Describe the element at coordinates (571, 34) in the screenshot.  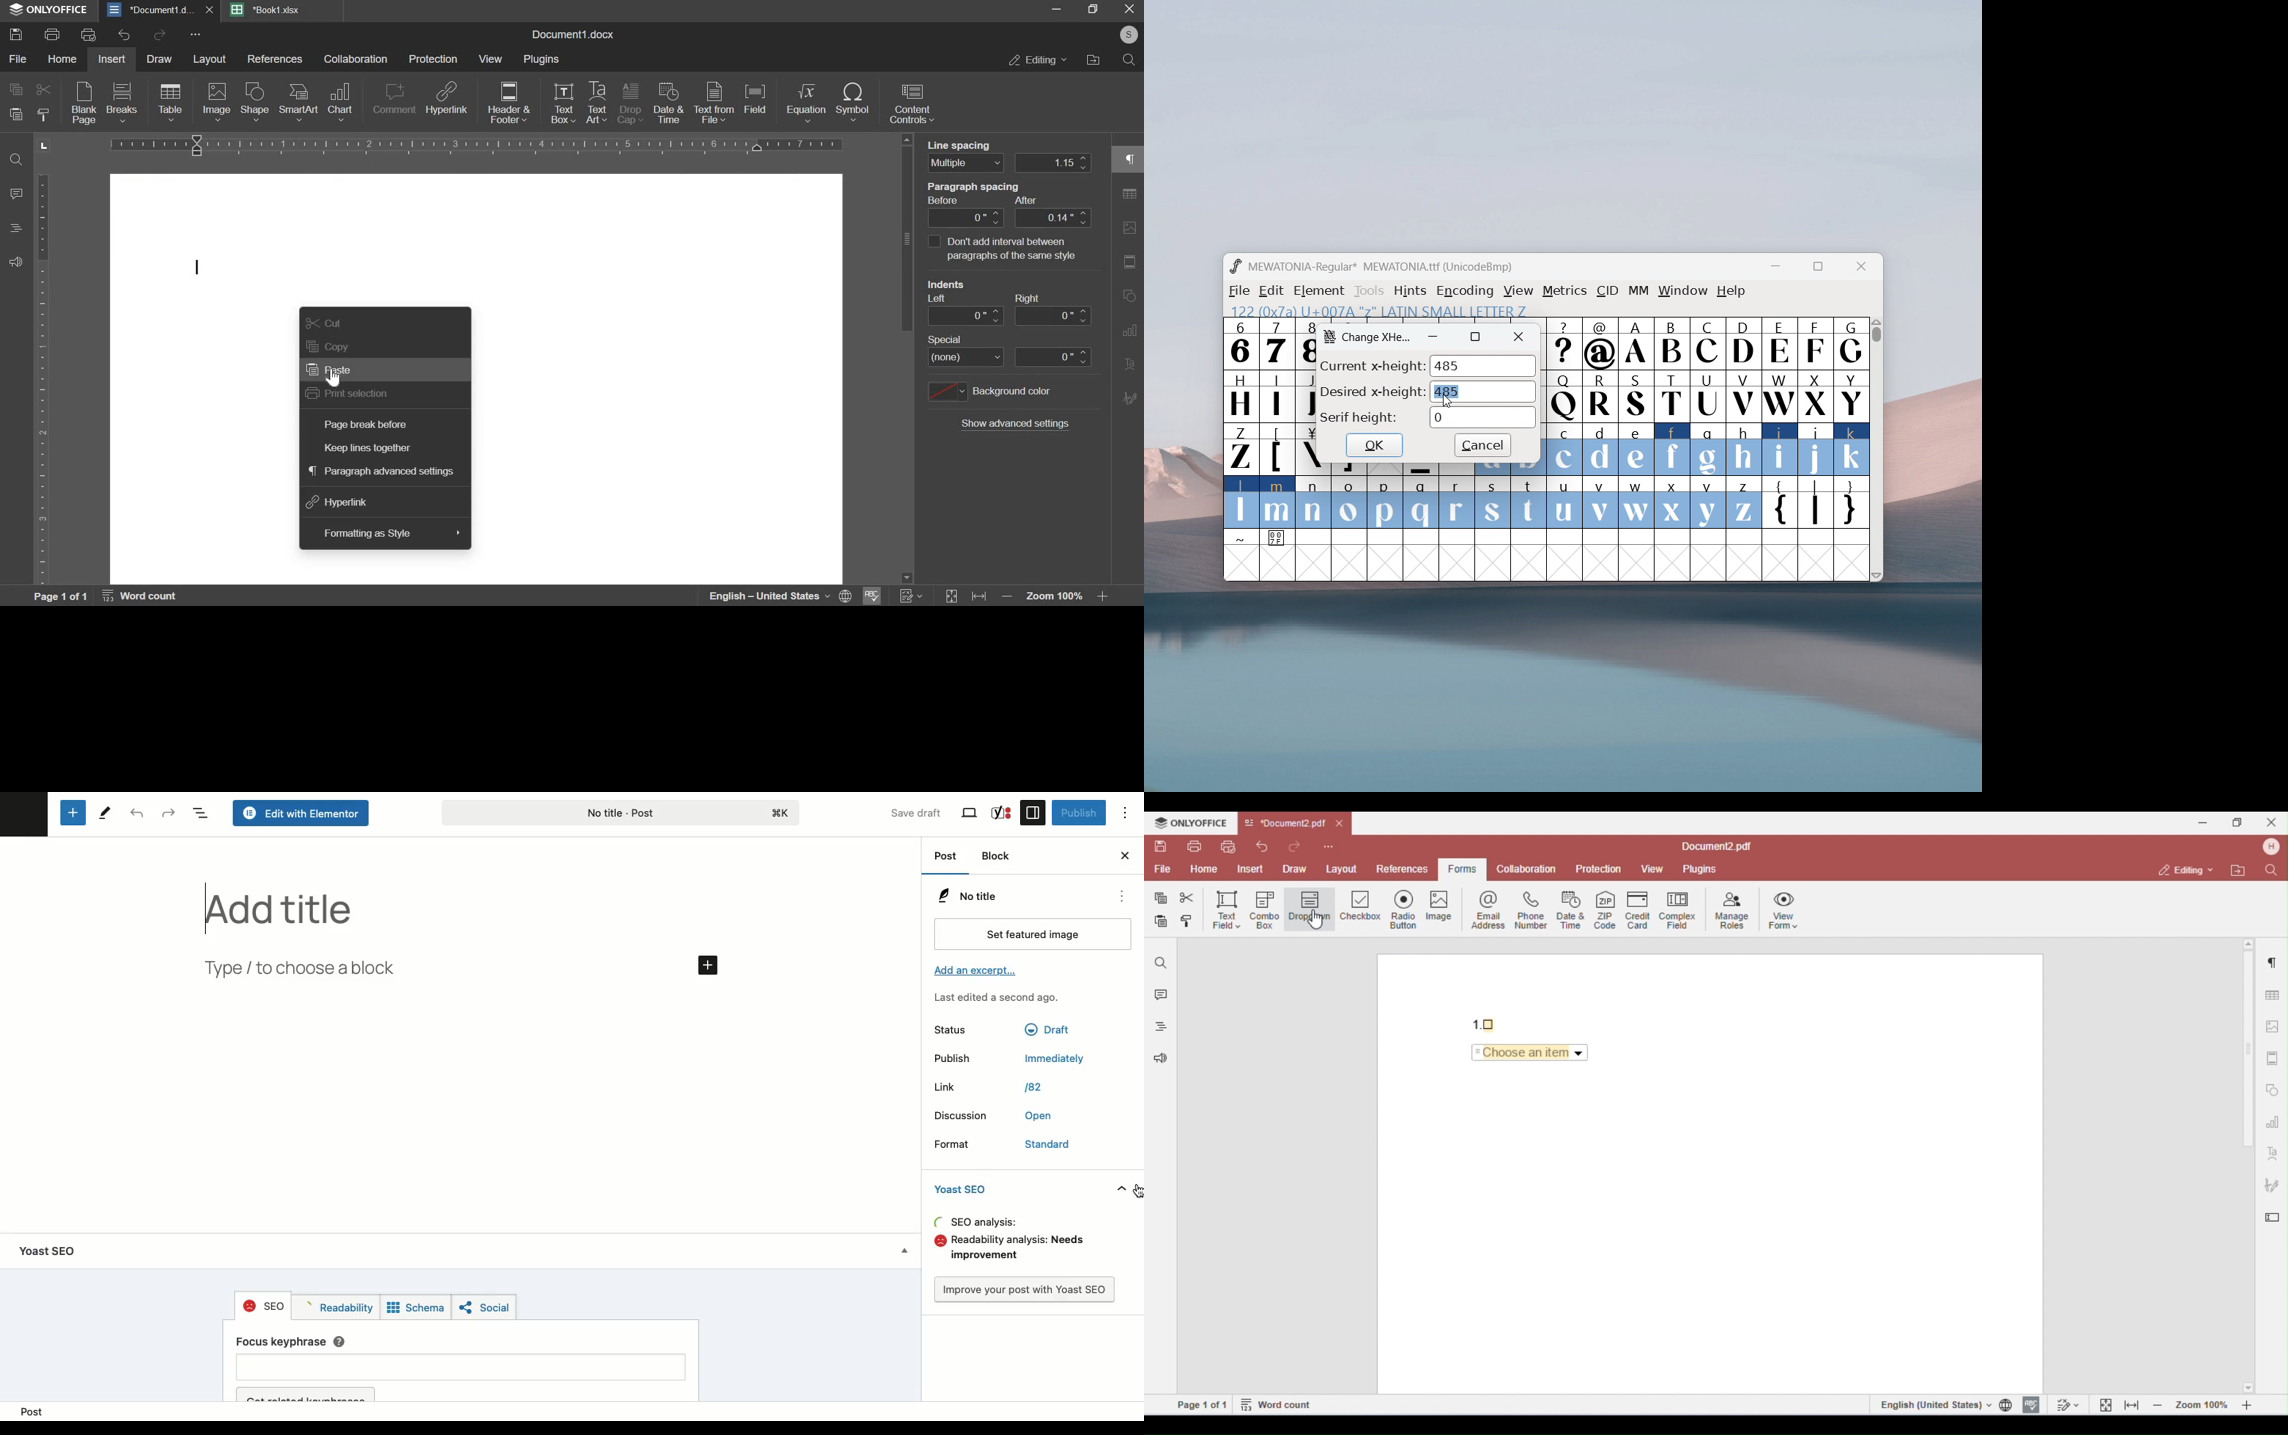
I see `document name` at that location.